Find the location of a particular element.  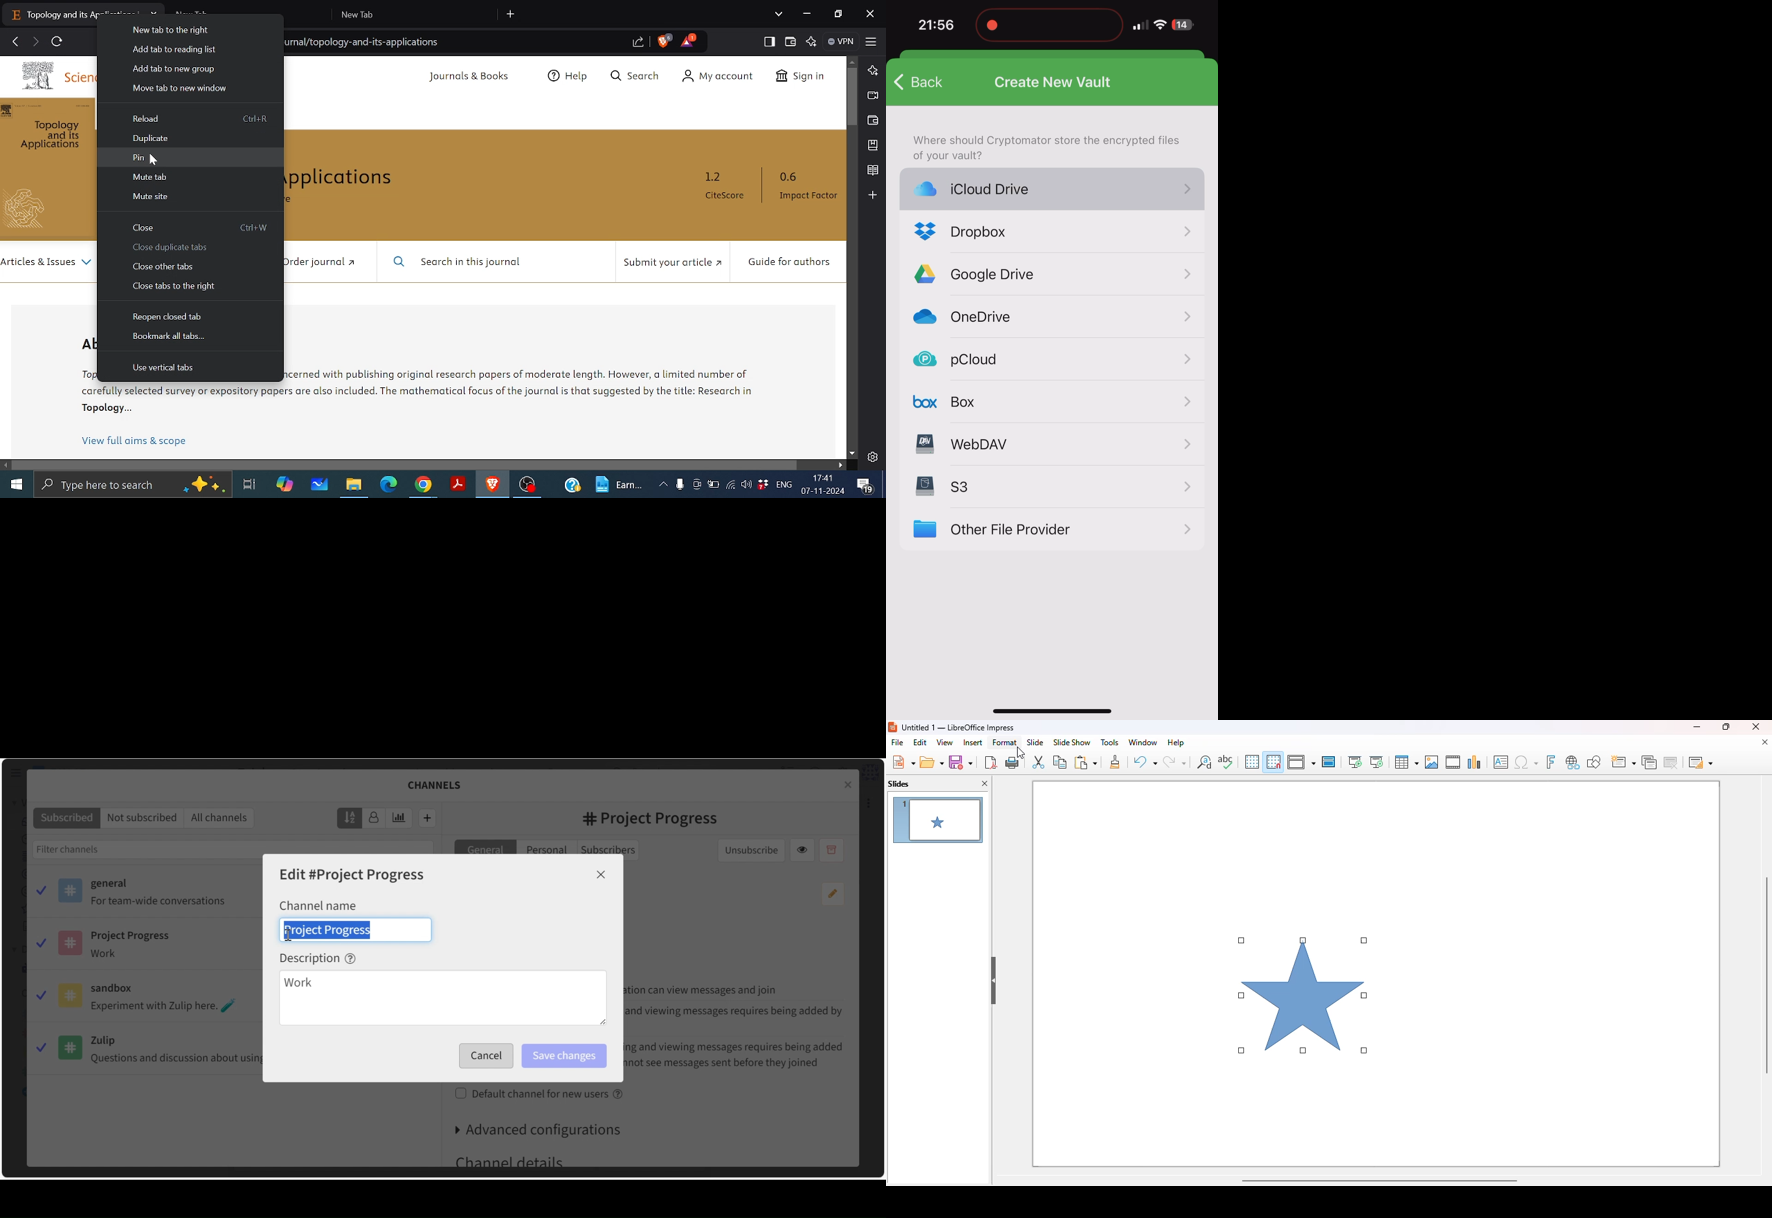

window is located at coordinates (1142, 742).